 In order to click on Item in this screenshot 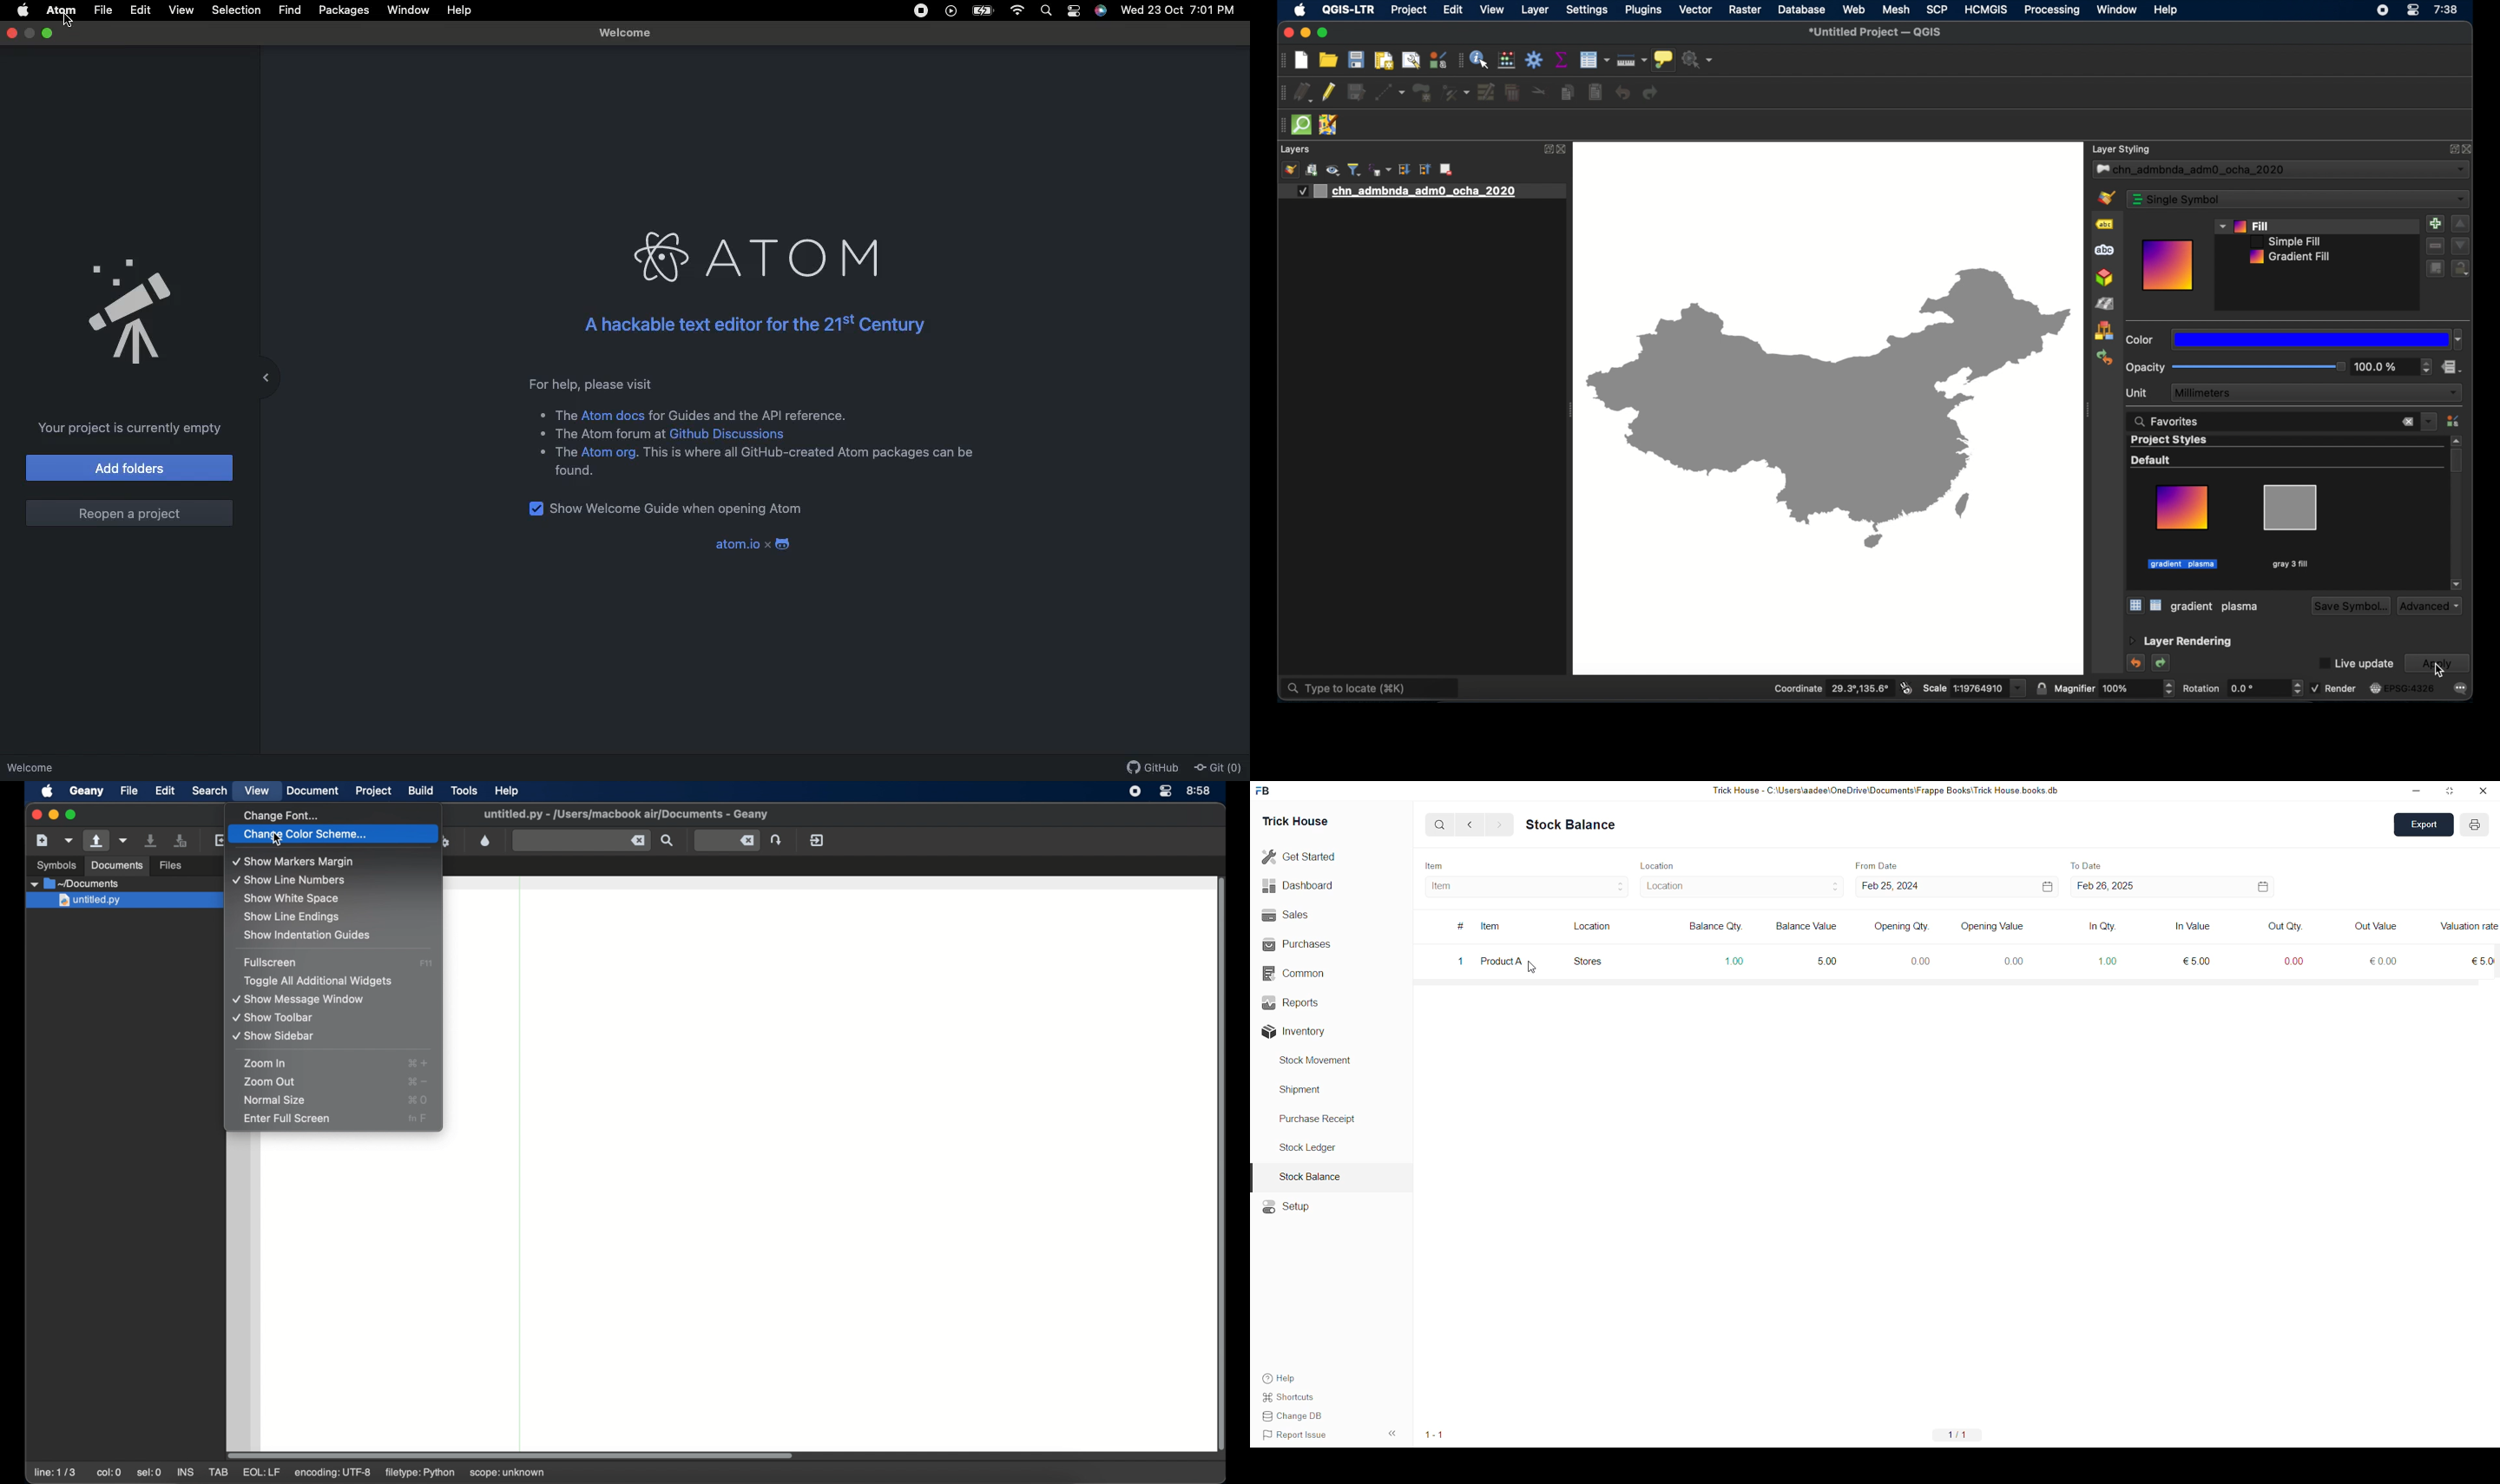, I will do `click(1432, 864)`.